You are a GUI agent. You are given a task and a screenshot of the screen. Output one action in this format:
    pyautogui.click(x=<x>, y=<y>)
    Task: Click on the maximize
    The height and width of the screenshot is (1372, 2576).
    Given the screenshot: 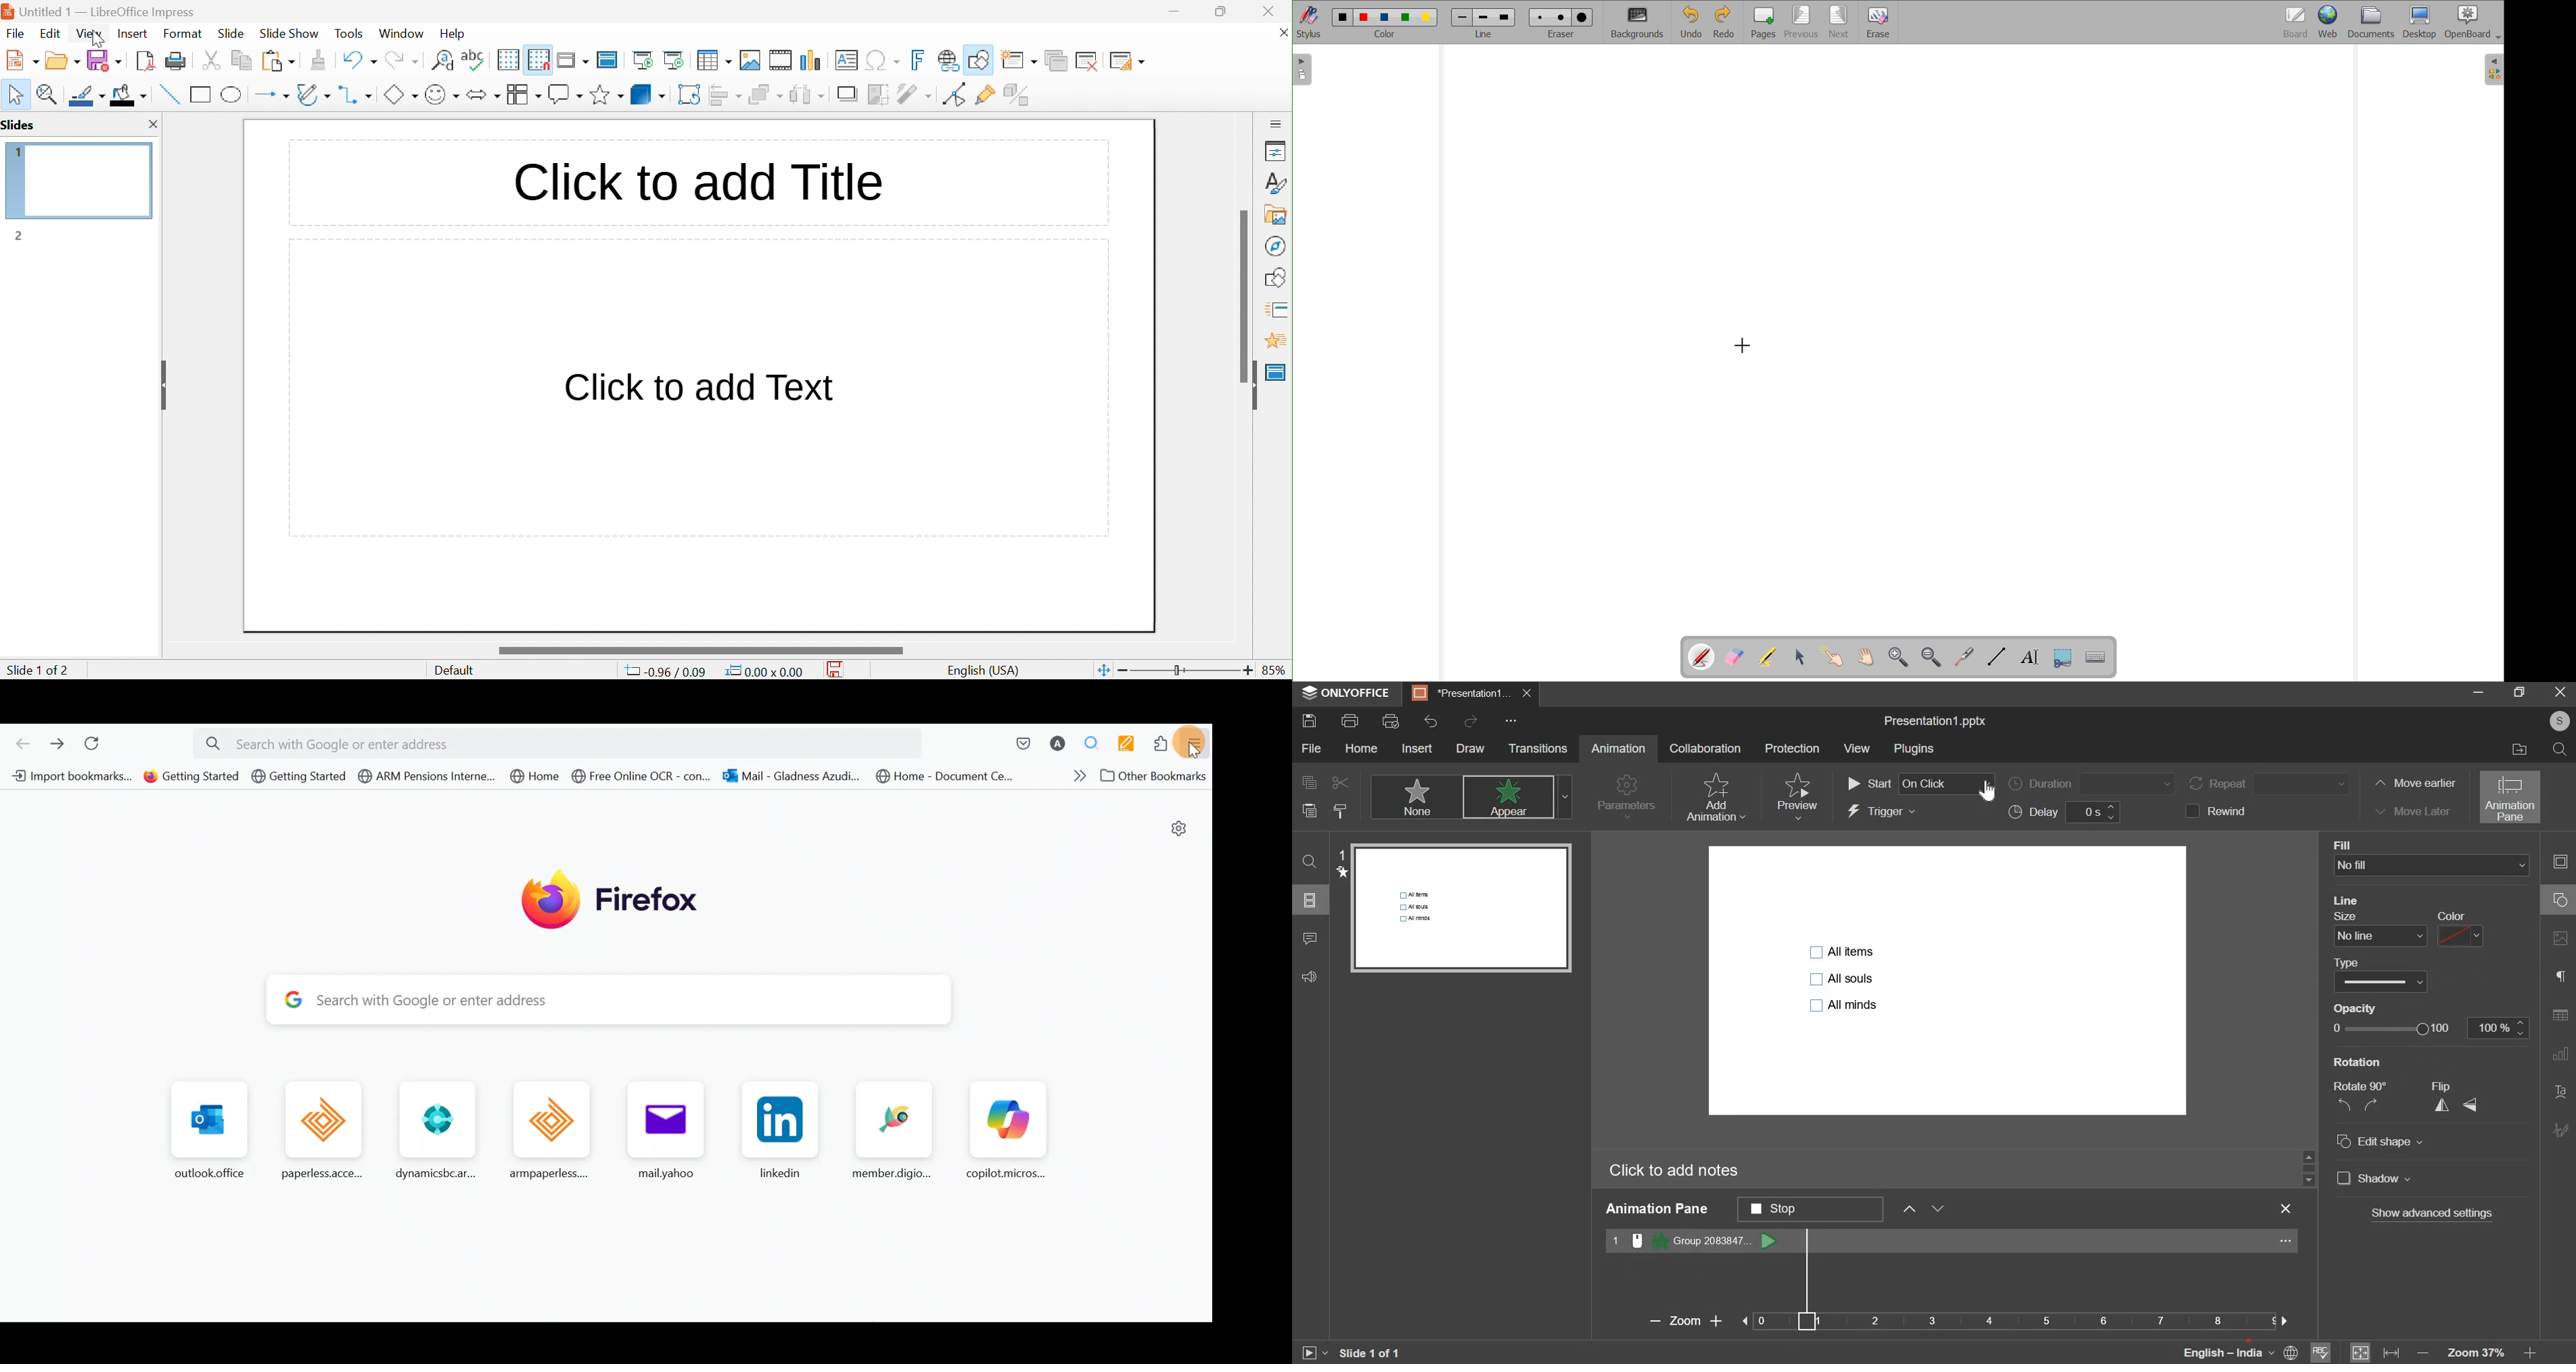 What is the action you would take?
    pyautogui.click(x=2519, y=693)
    